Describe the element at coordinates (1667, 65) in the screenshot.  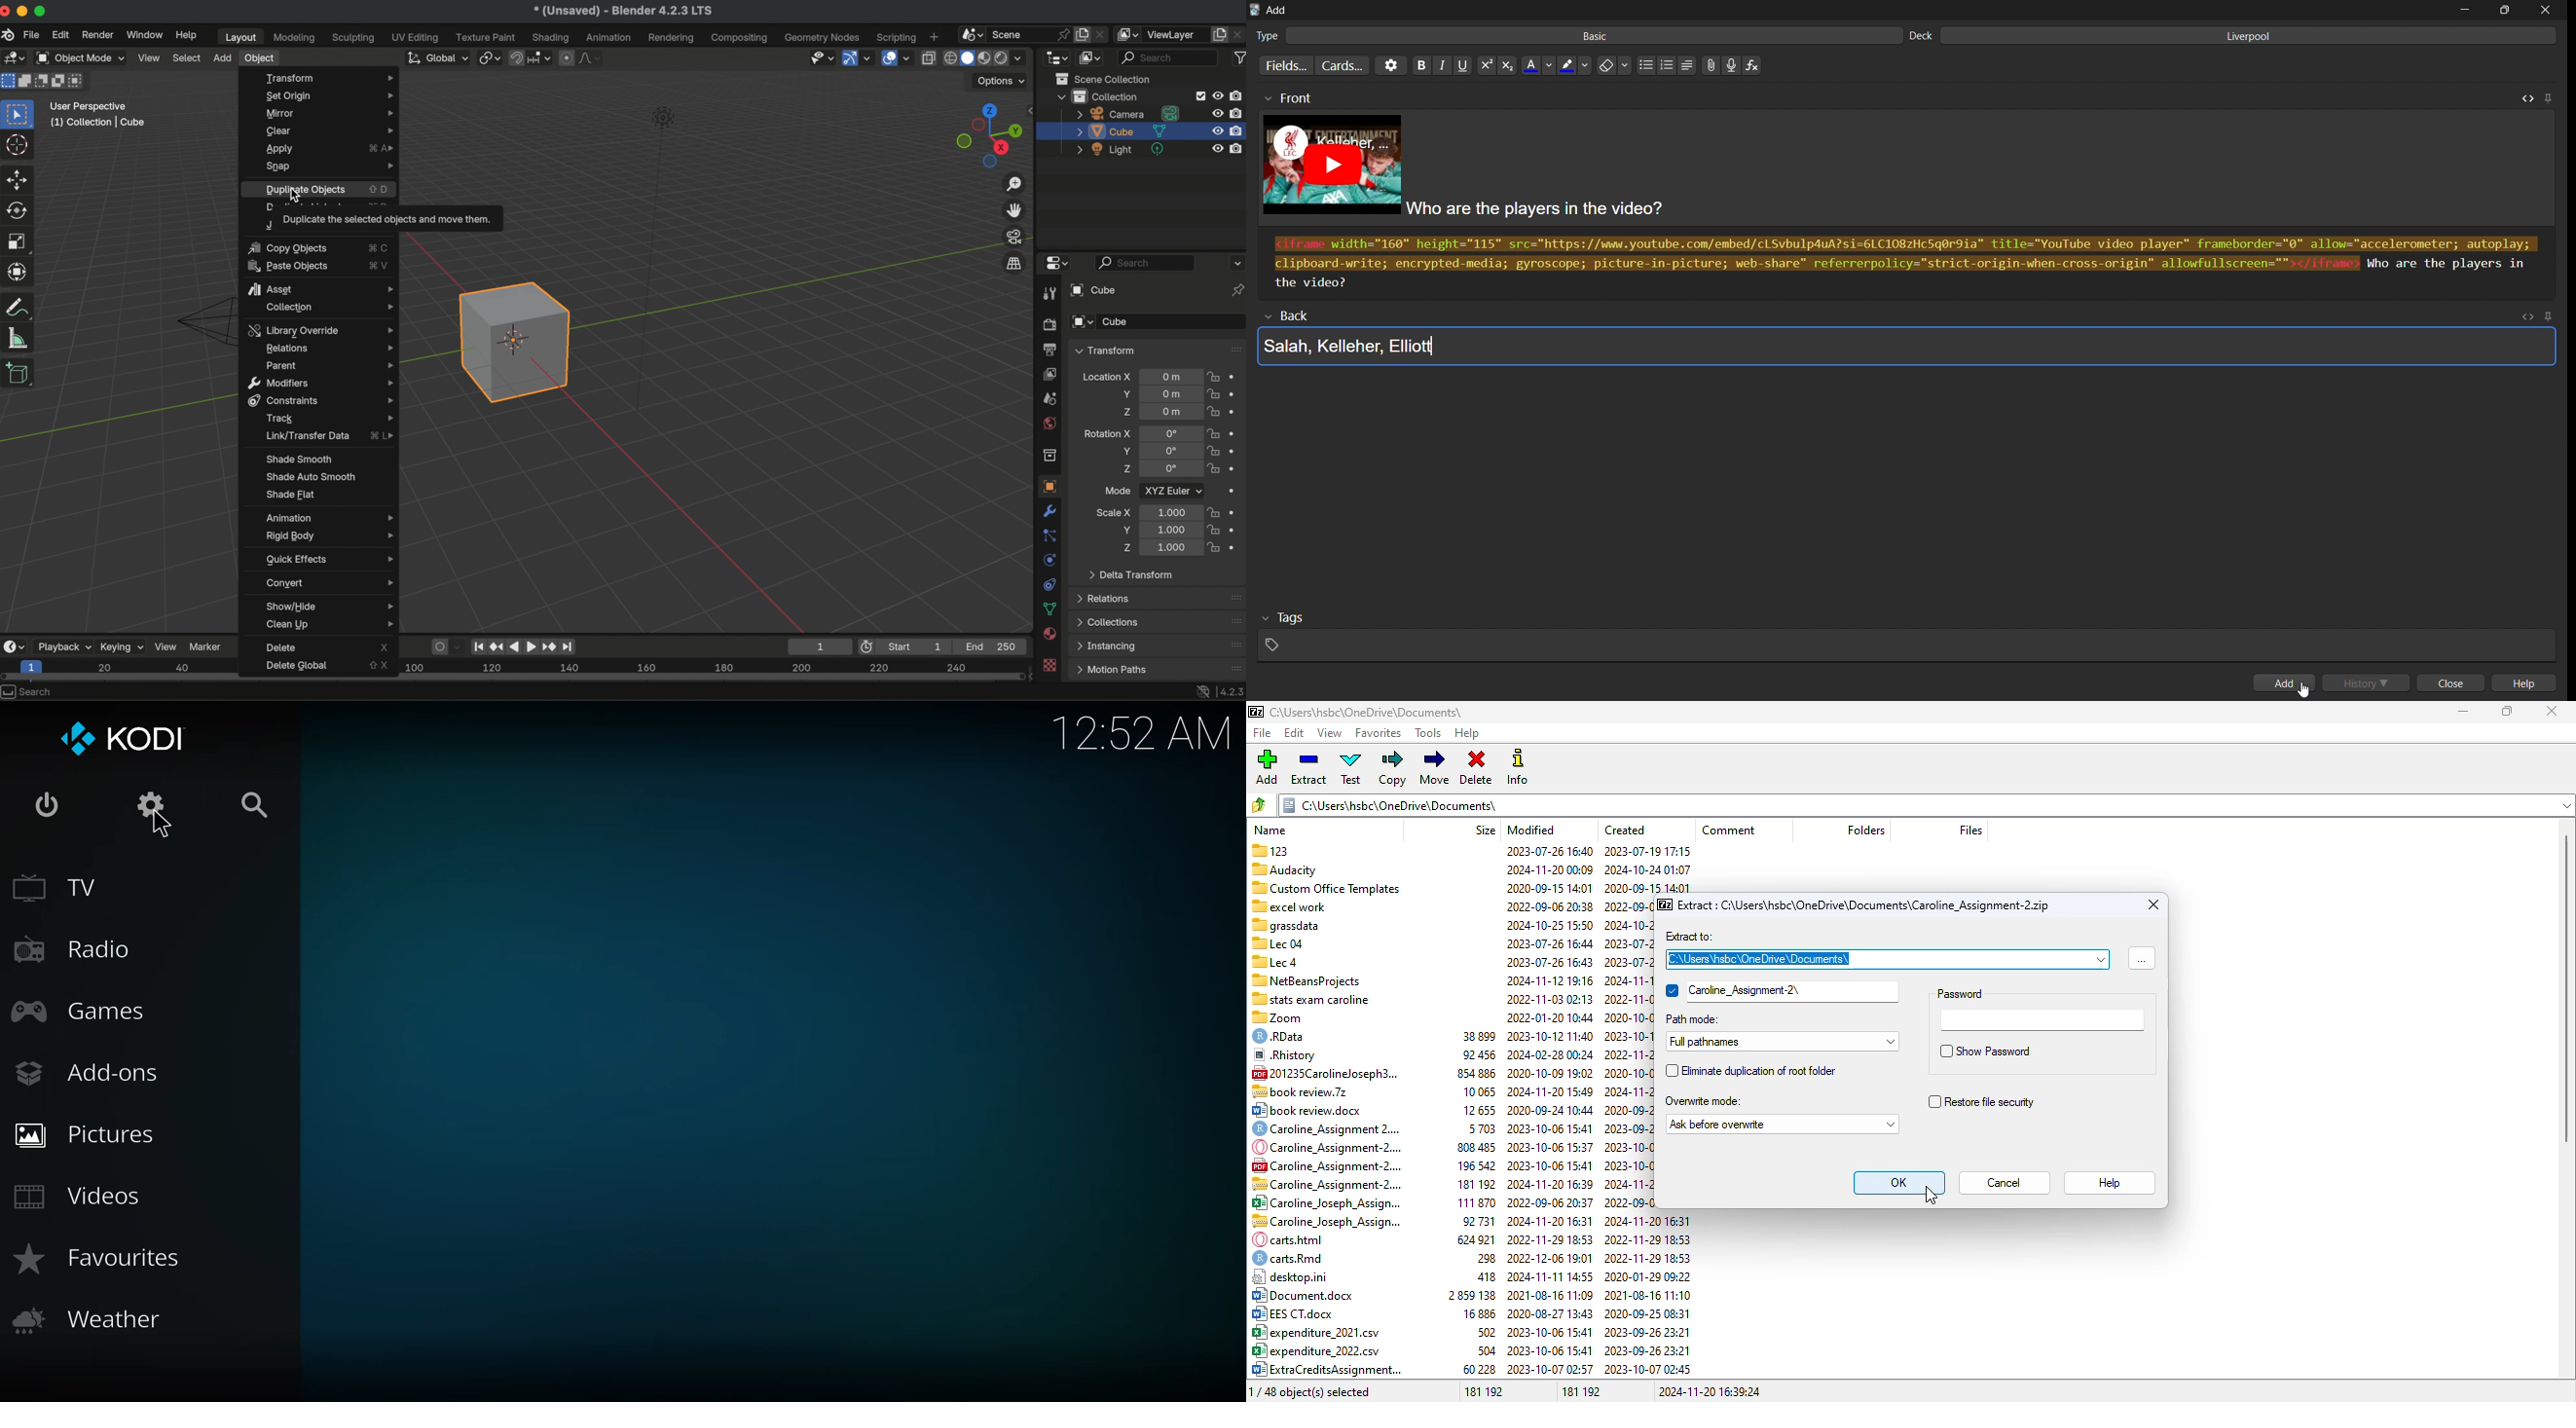
I see `ordered list` at that location.